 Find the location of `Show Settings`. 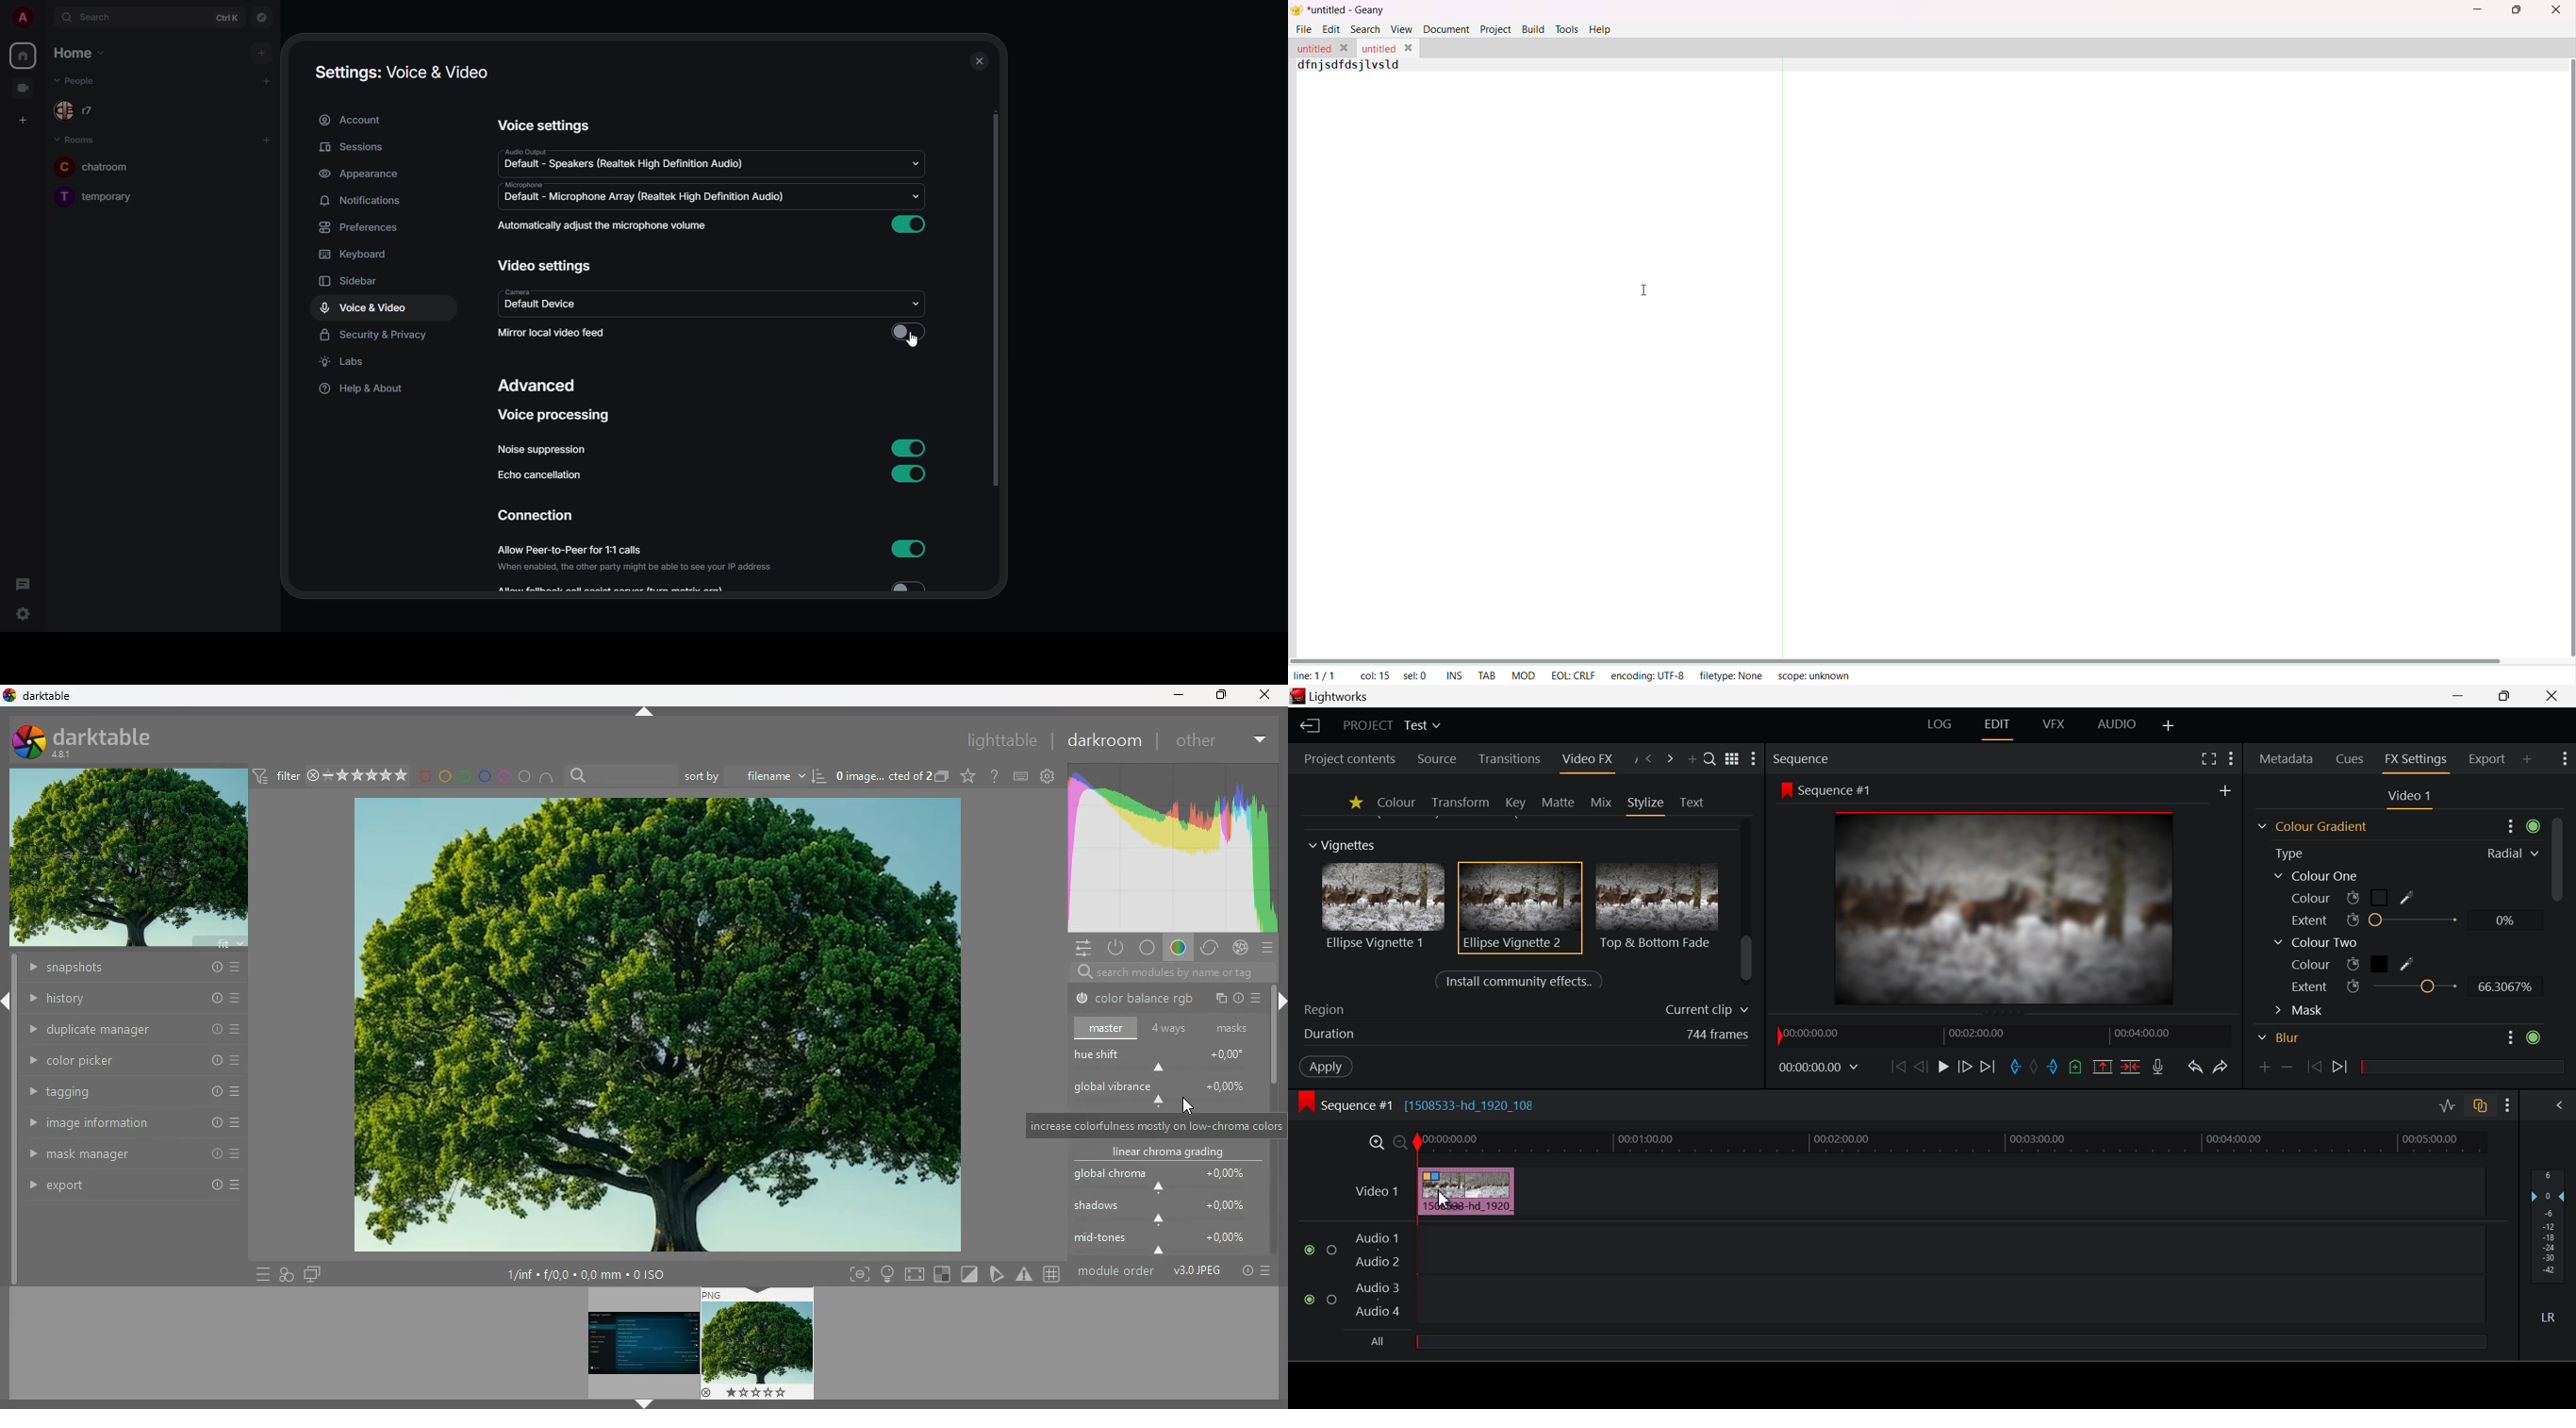

Show Settings is located at coordinates (1756, 759).